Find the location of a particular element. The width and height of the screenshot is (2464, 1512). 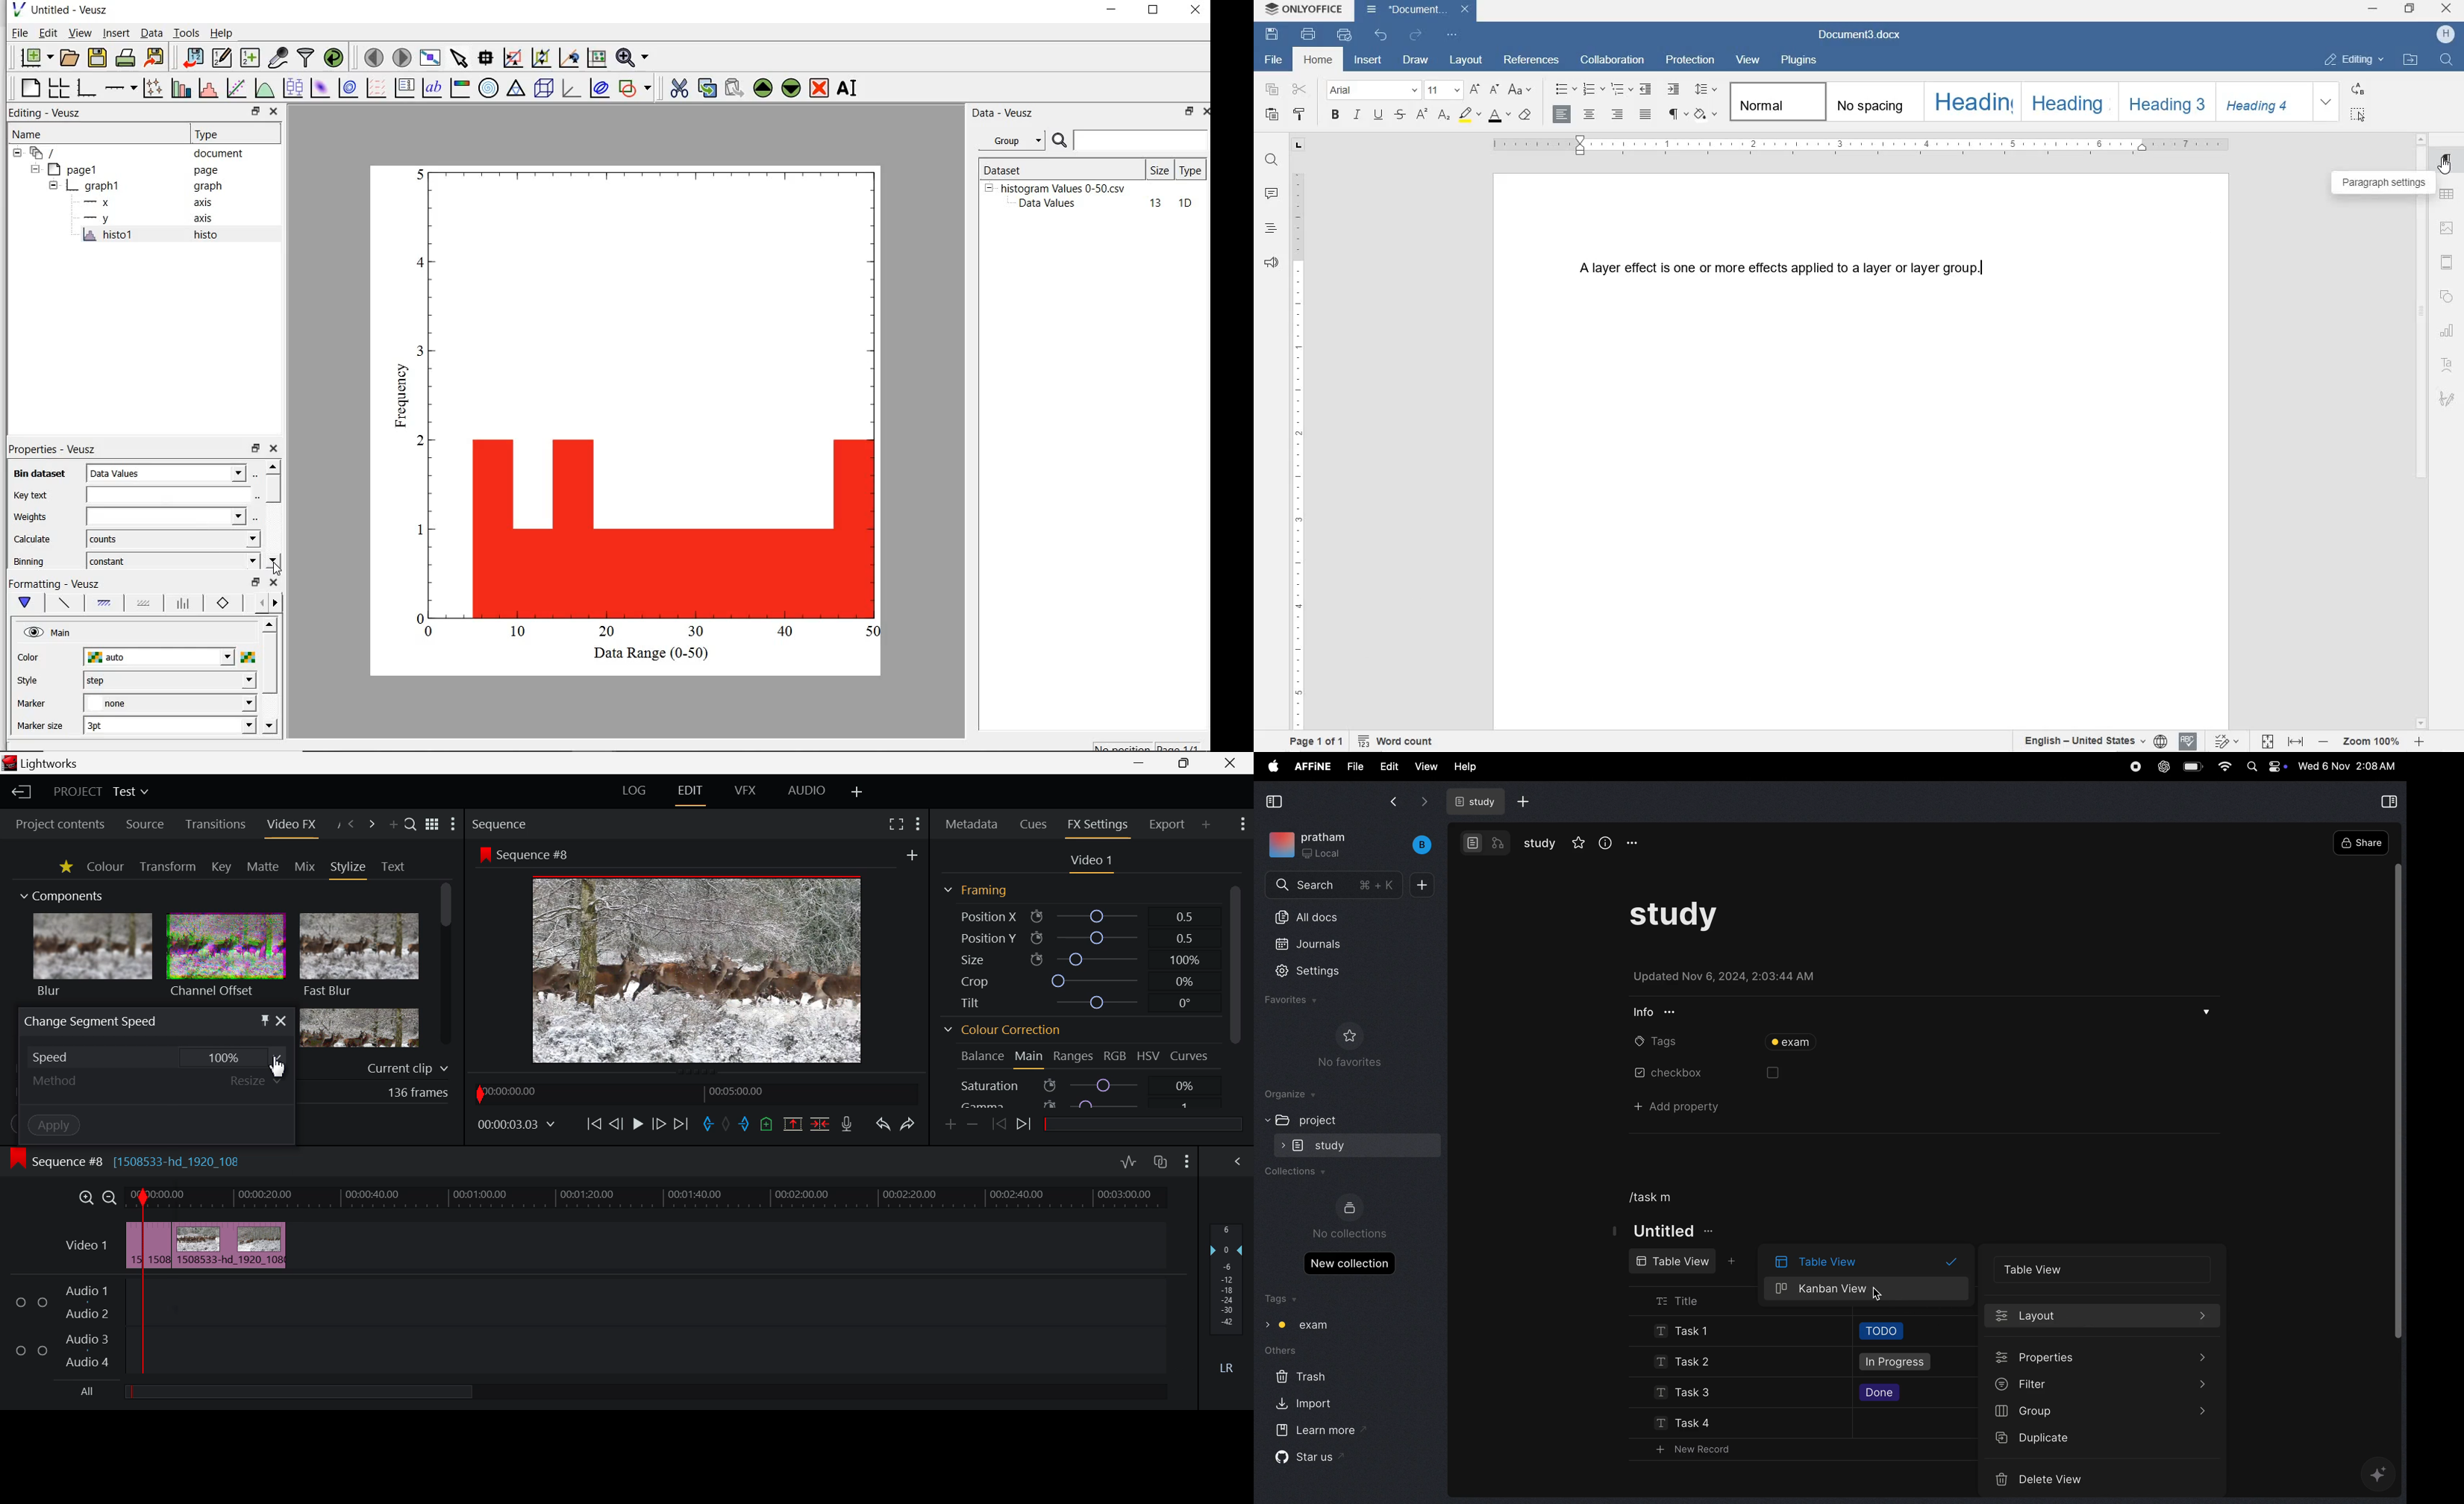

PASTE is located at coordinates (1272, 115).